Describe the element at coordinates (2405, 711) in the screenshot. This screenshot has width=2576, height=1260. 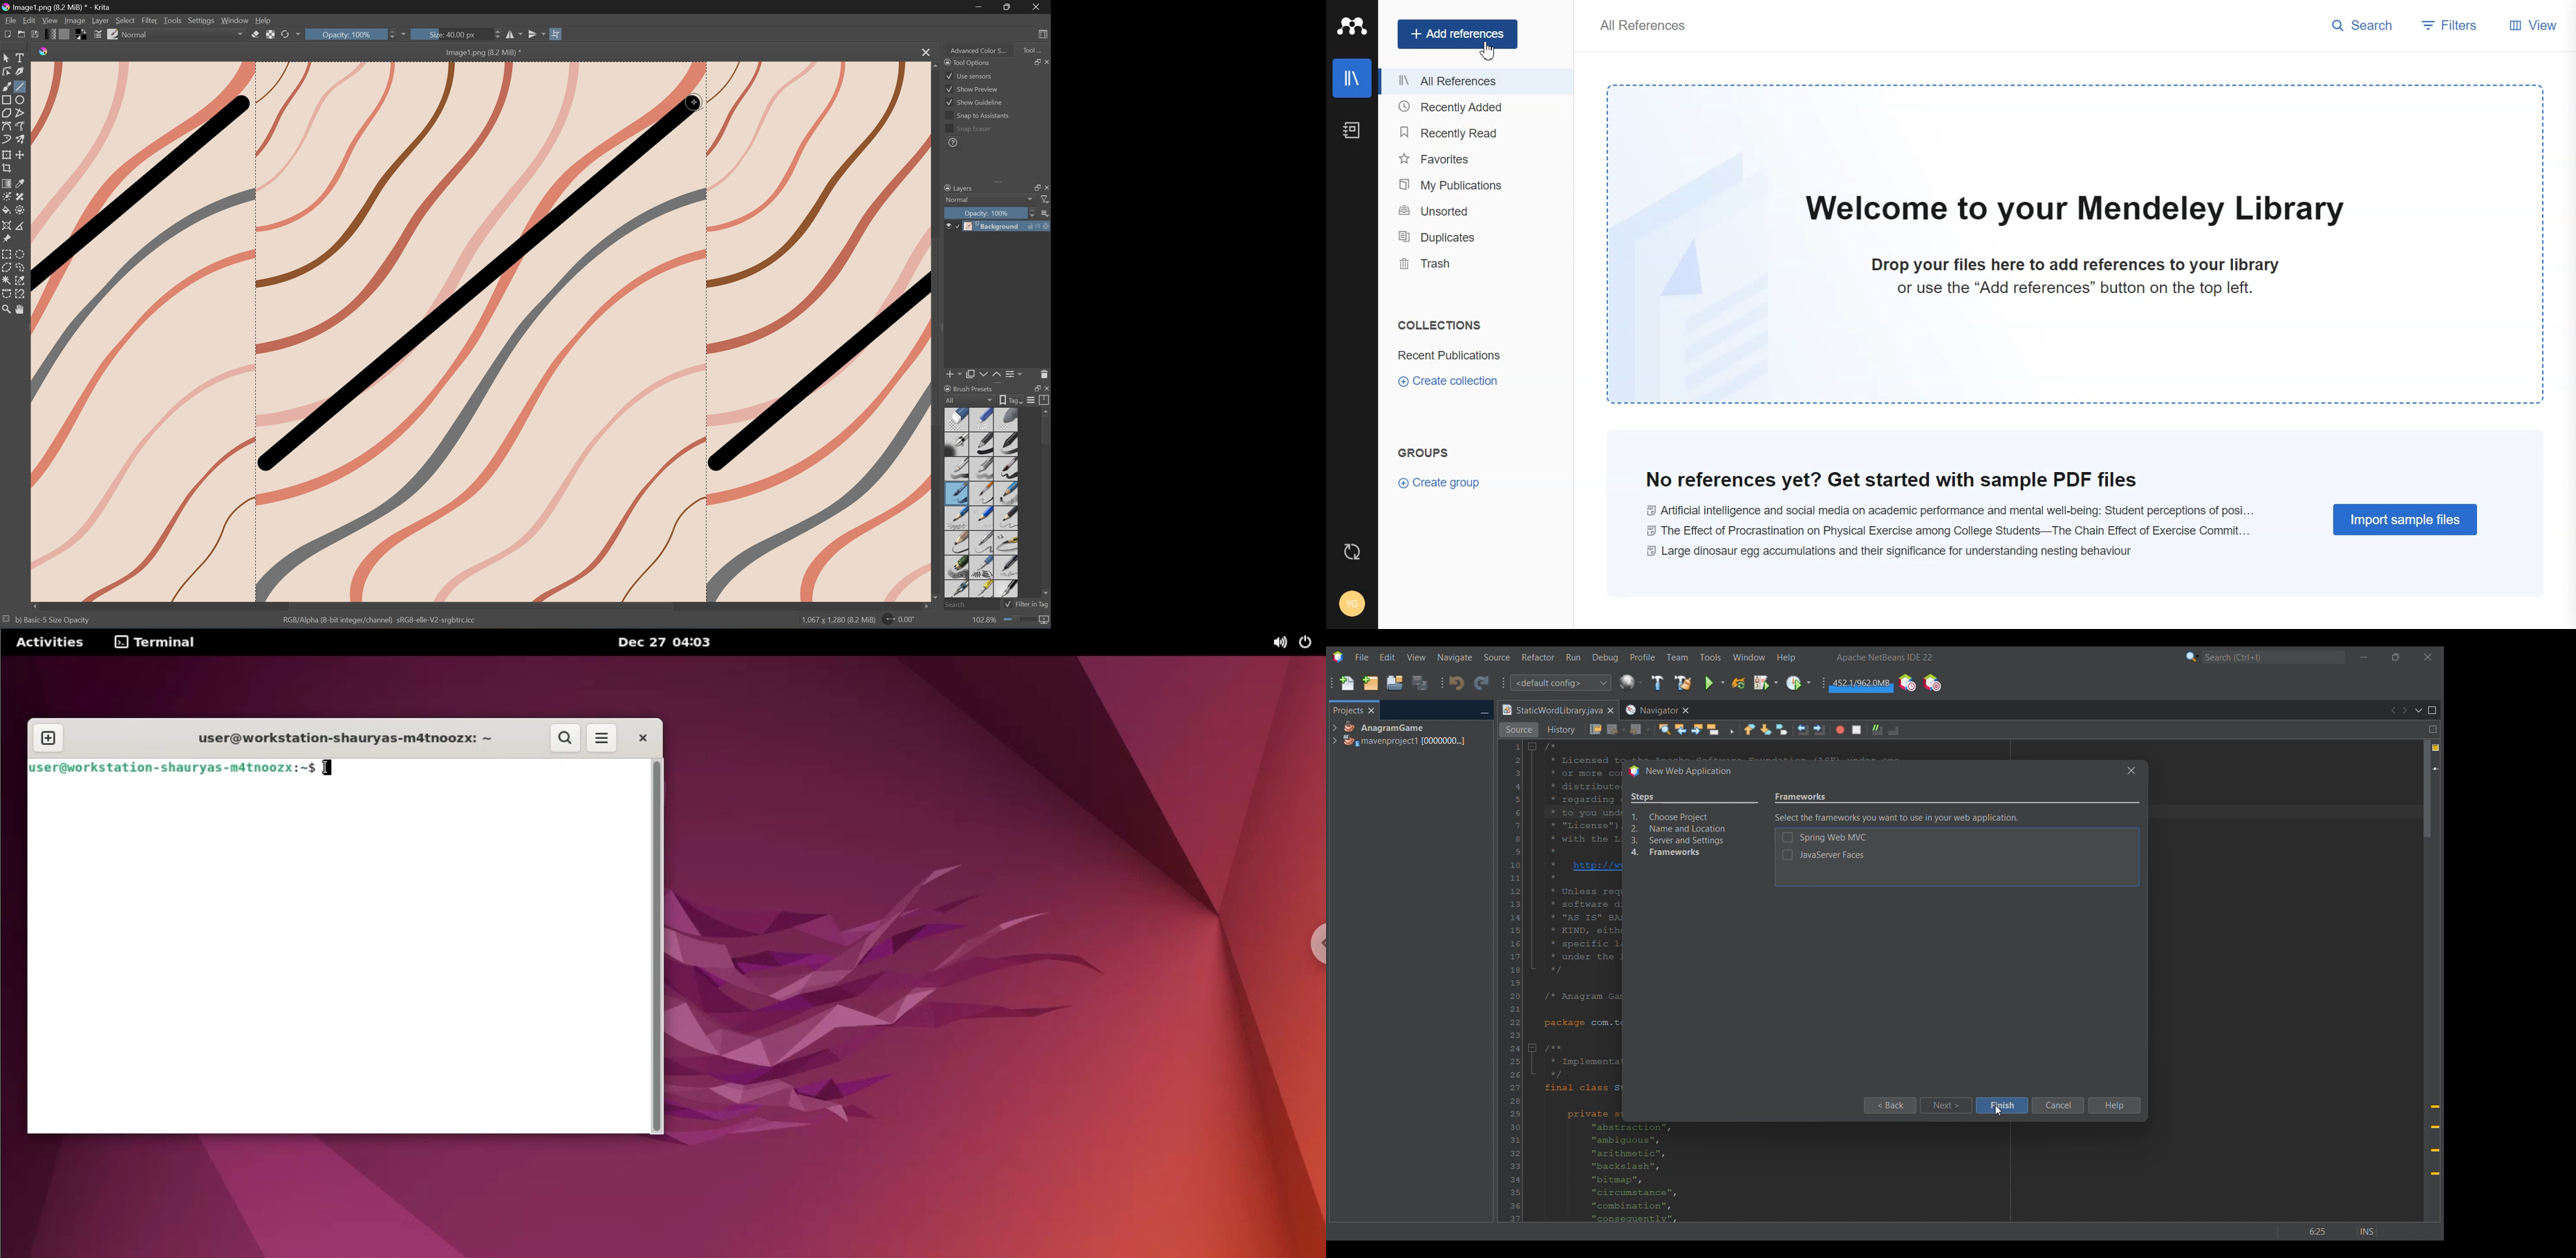
I see `Next` at that location.